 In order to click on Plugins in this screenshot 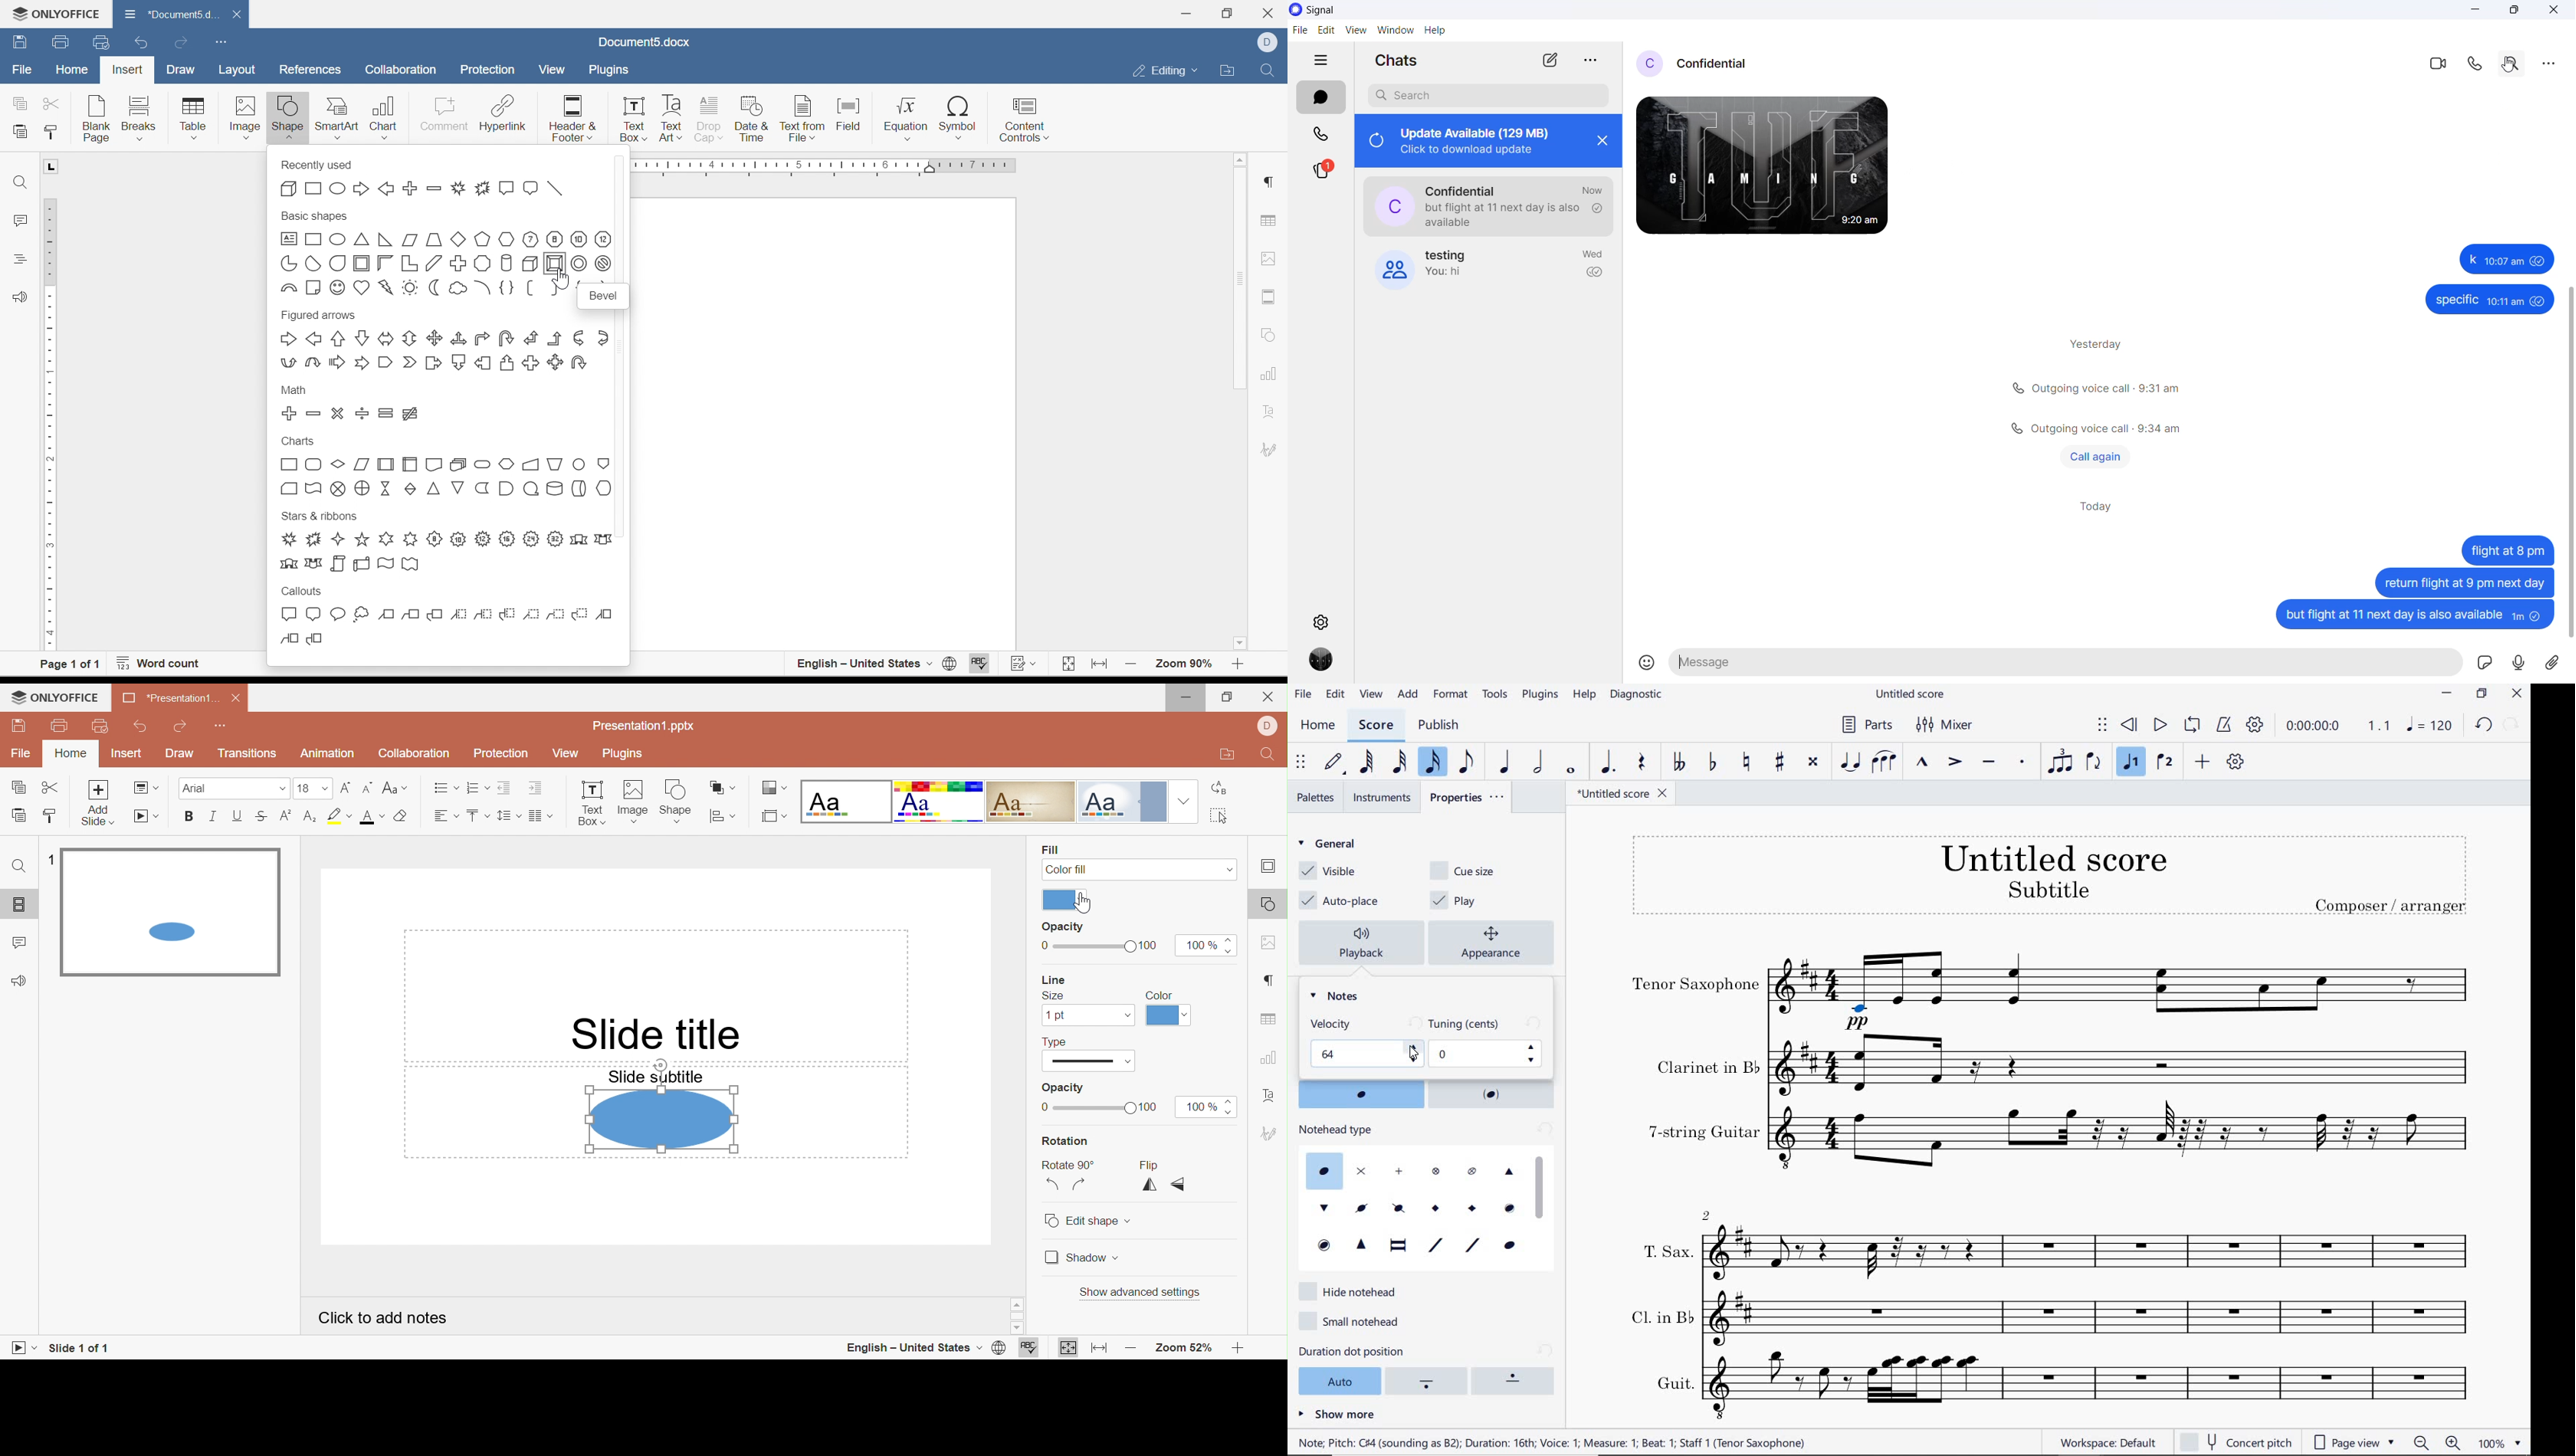, I will do `click(626, 753)`.